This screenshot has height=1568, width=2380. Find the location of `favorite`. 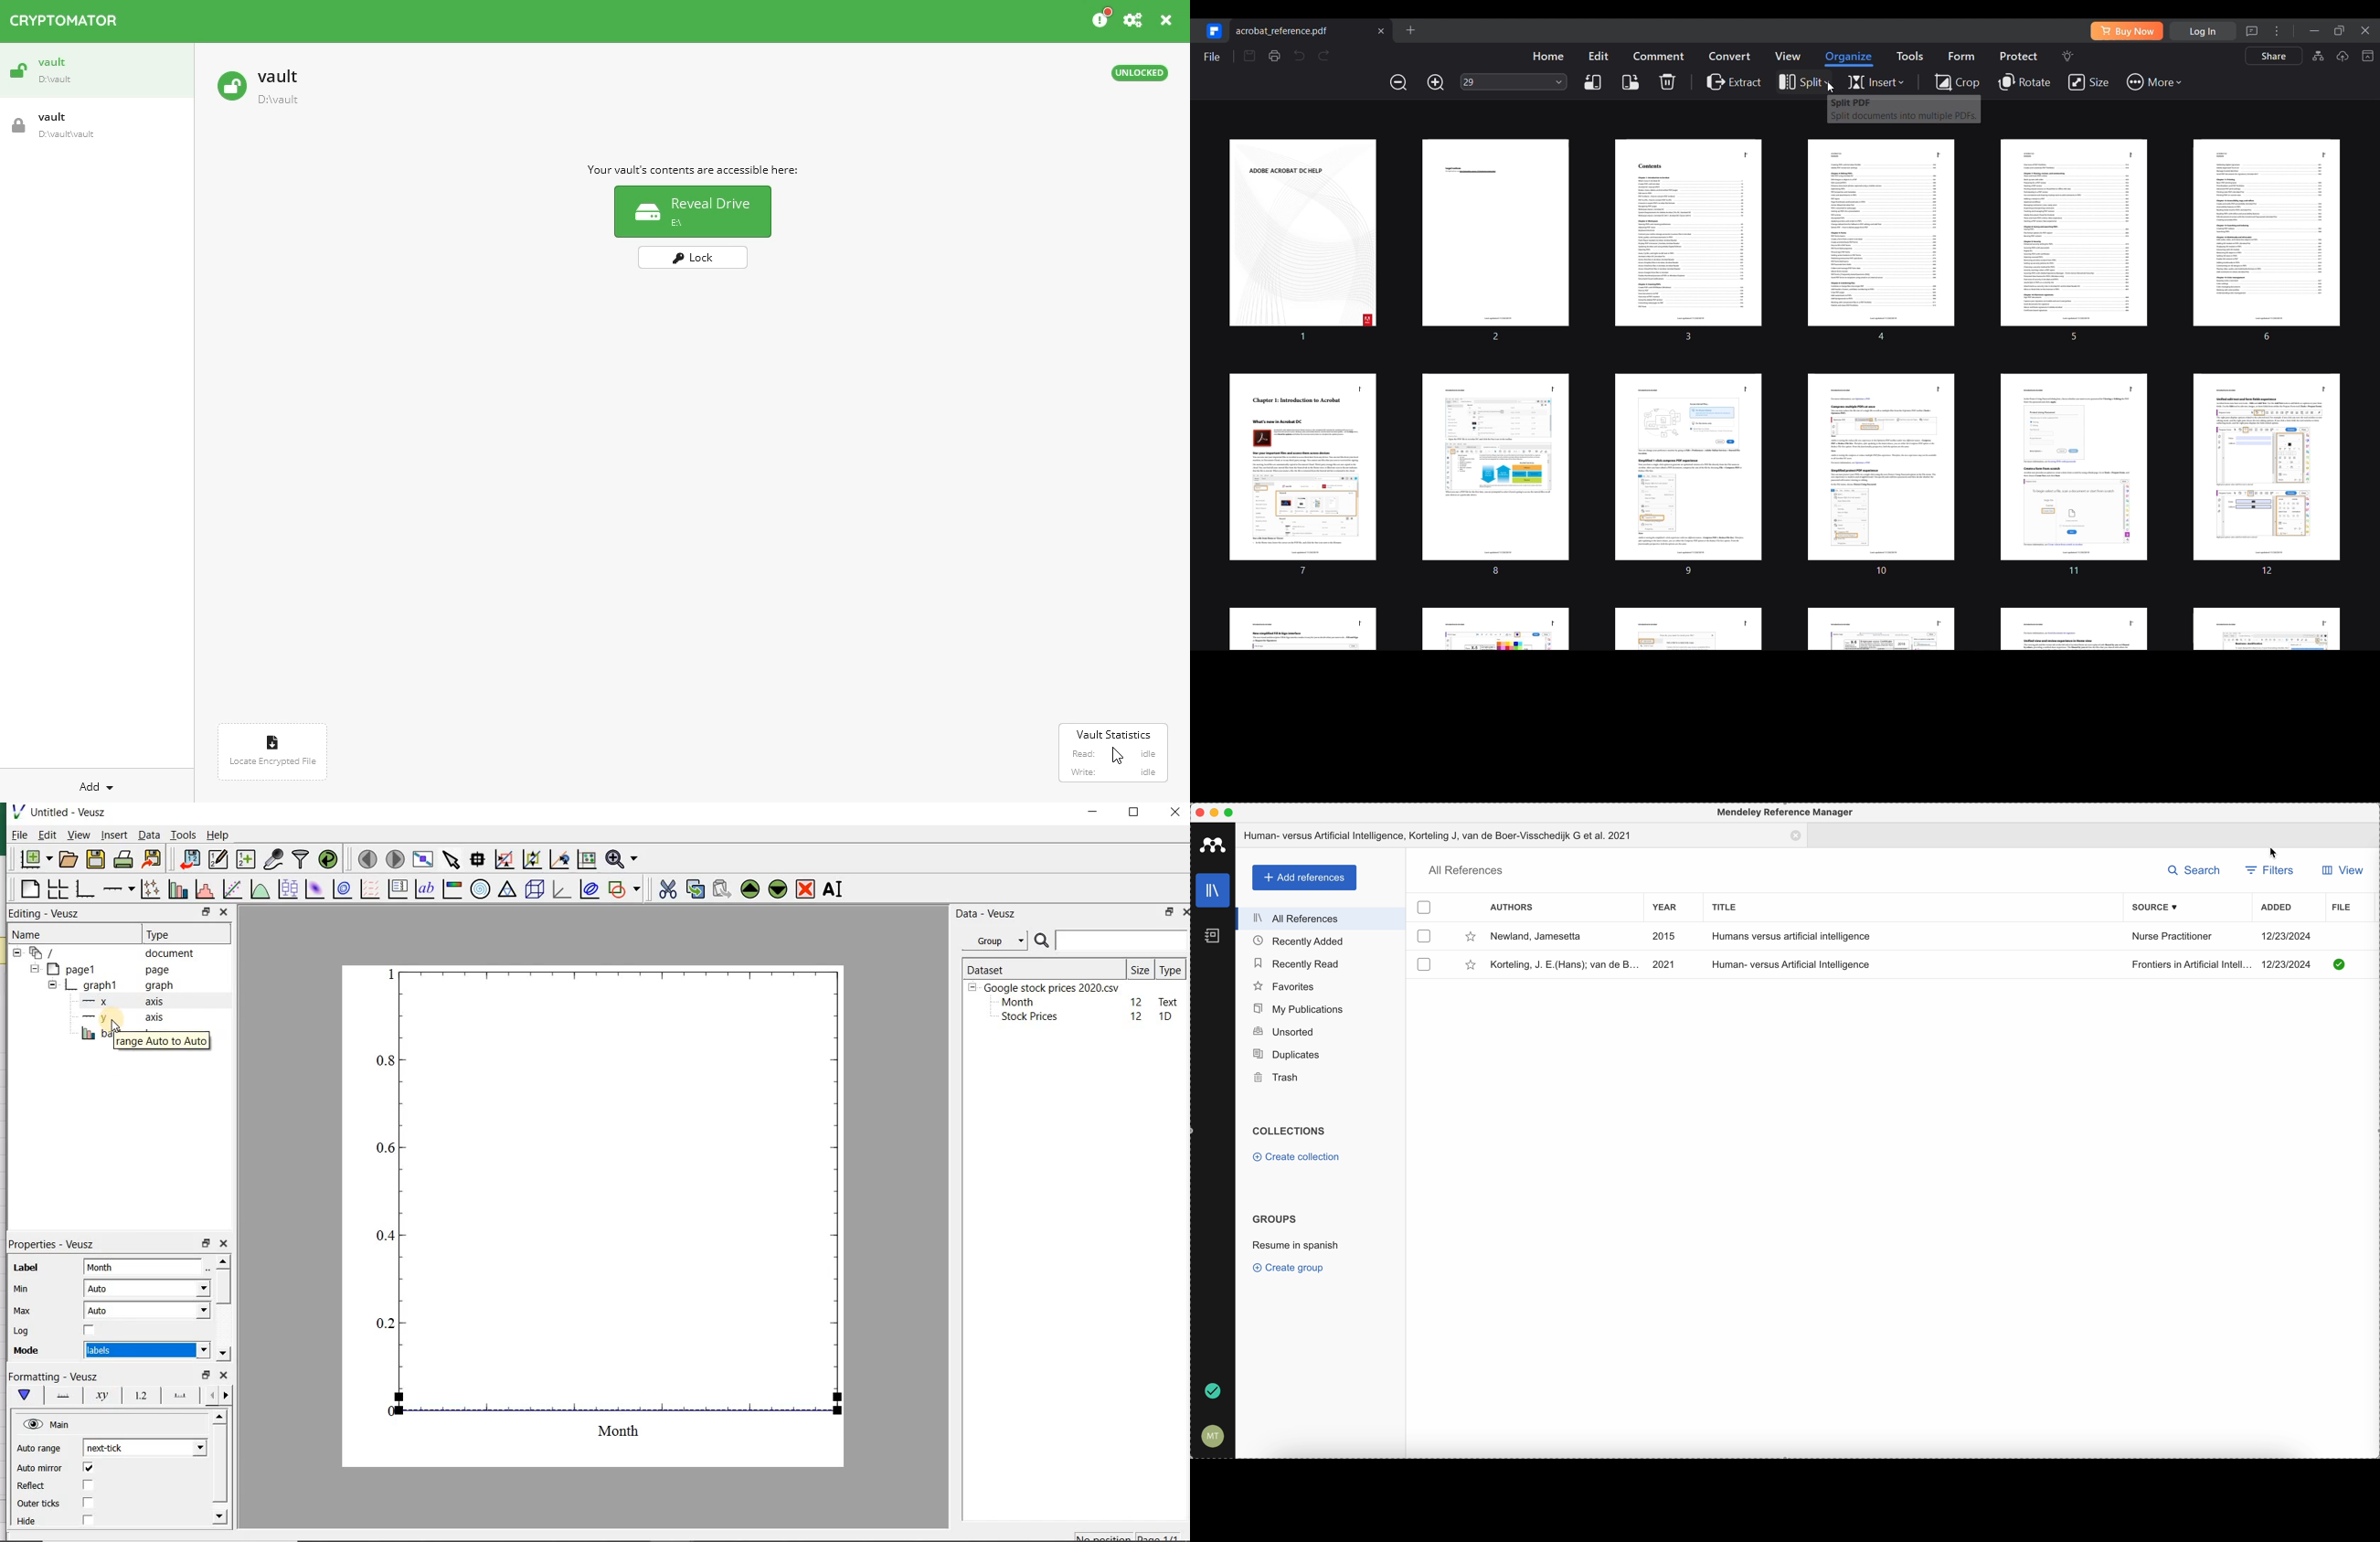

favorite is located at coordinates (1464, 966).